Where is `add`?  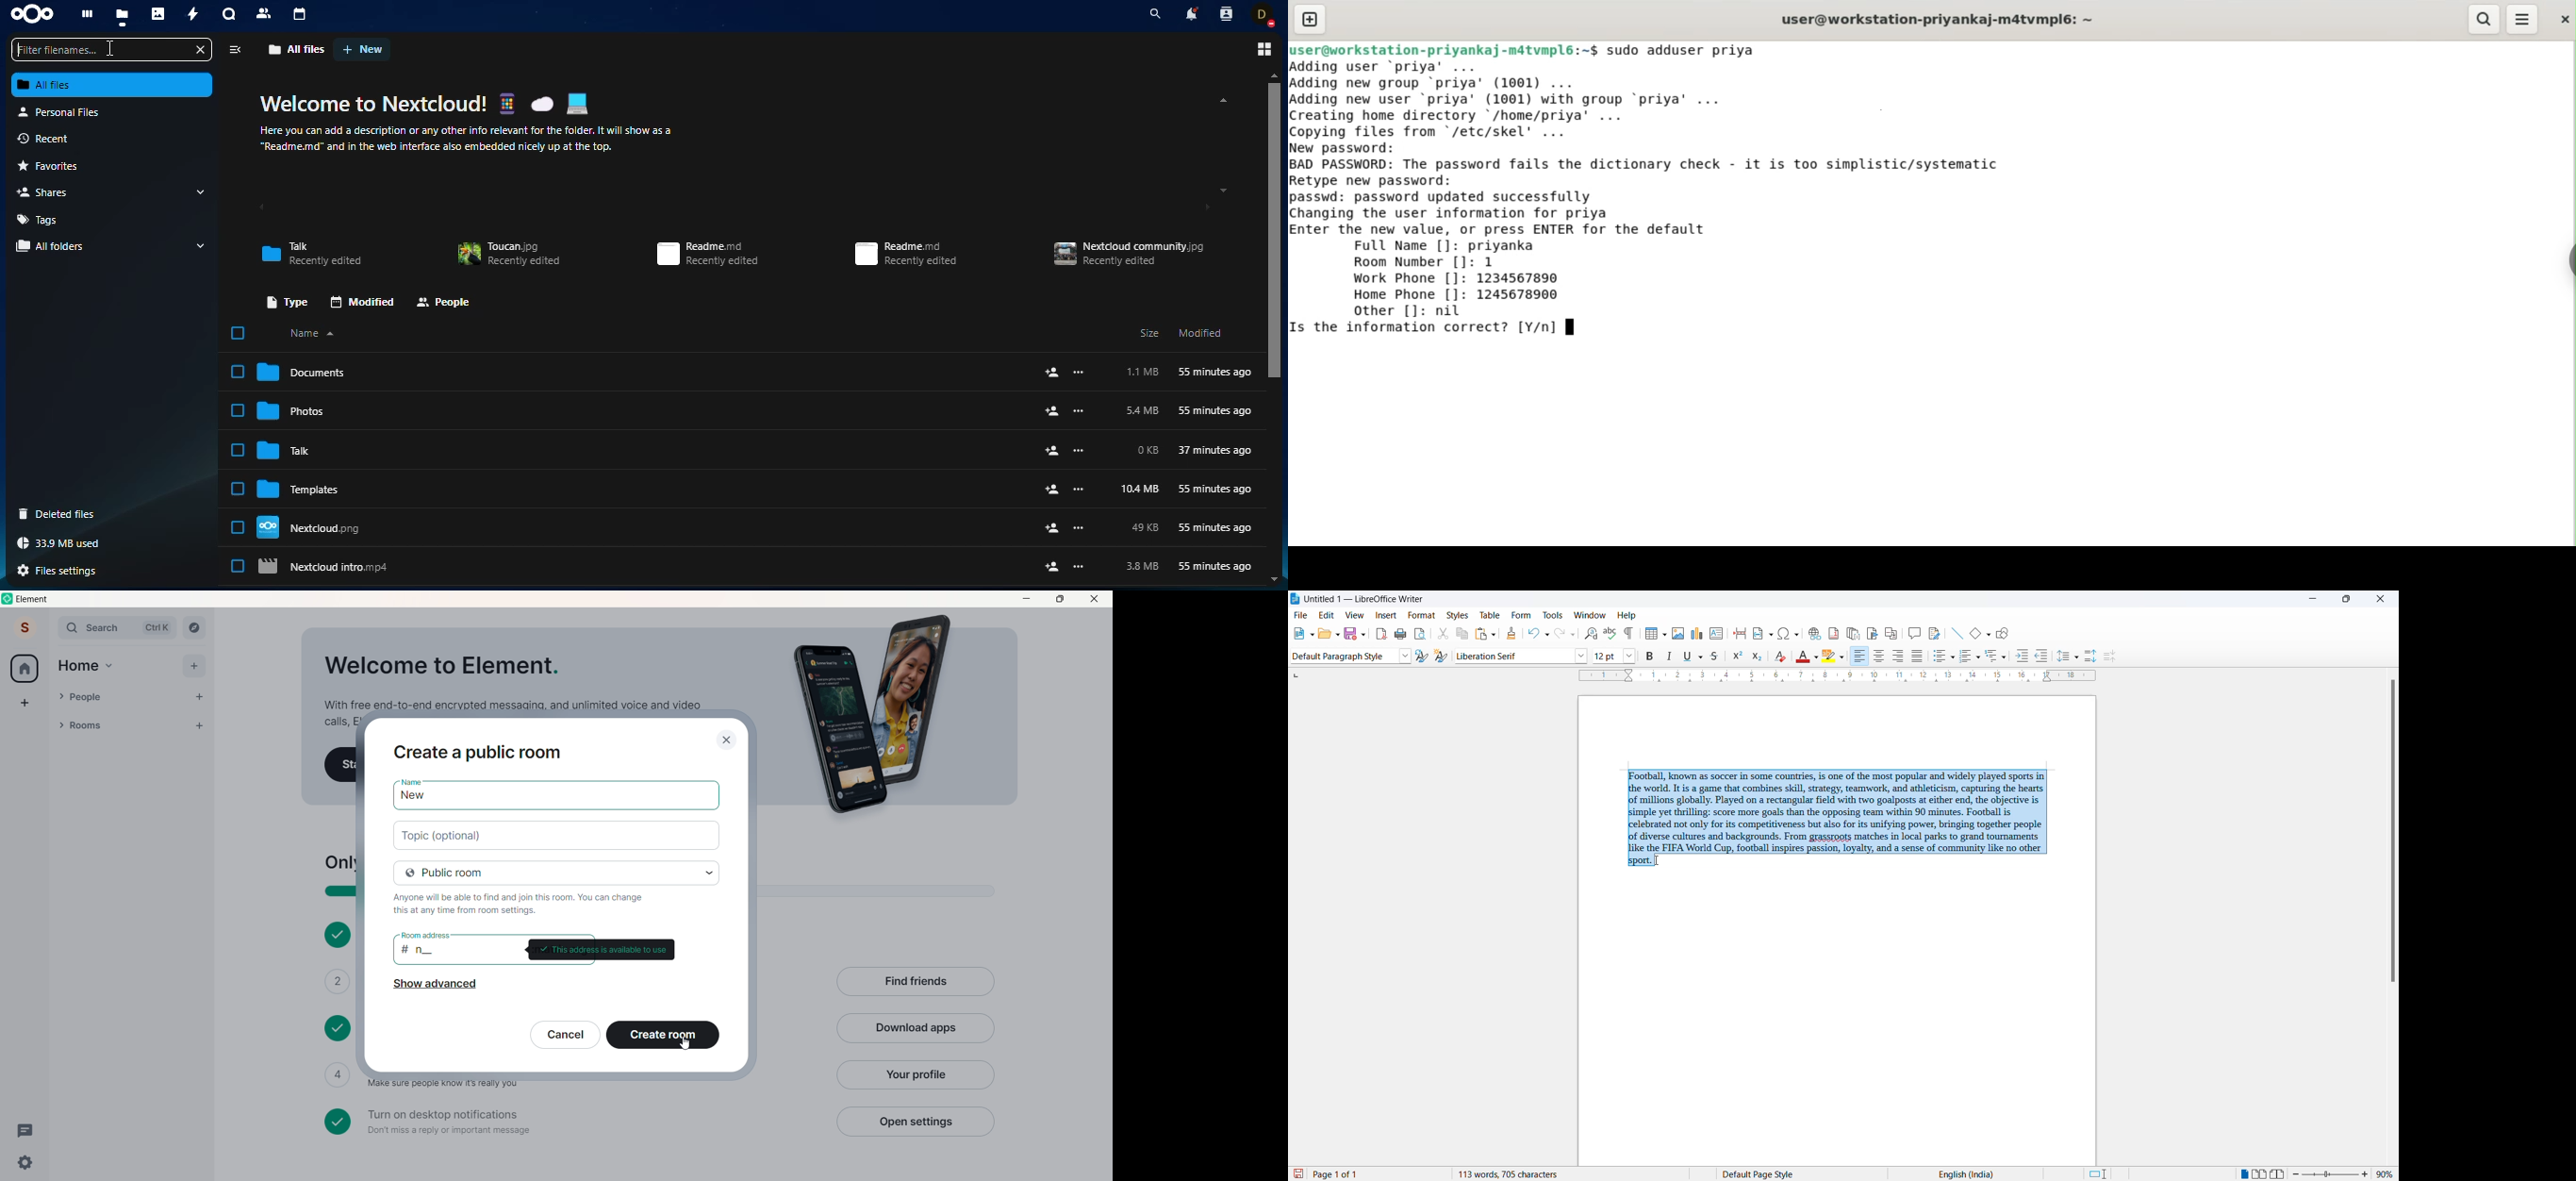 add is located at coordinates (1051, 567).